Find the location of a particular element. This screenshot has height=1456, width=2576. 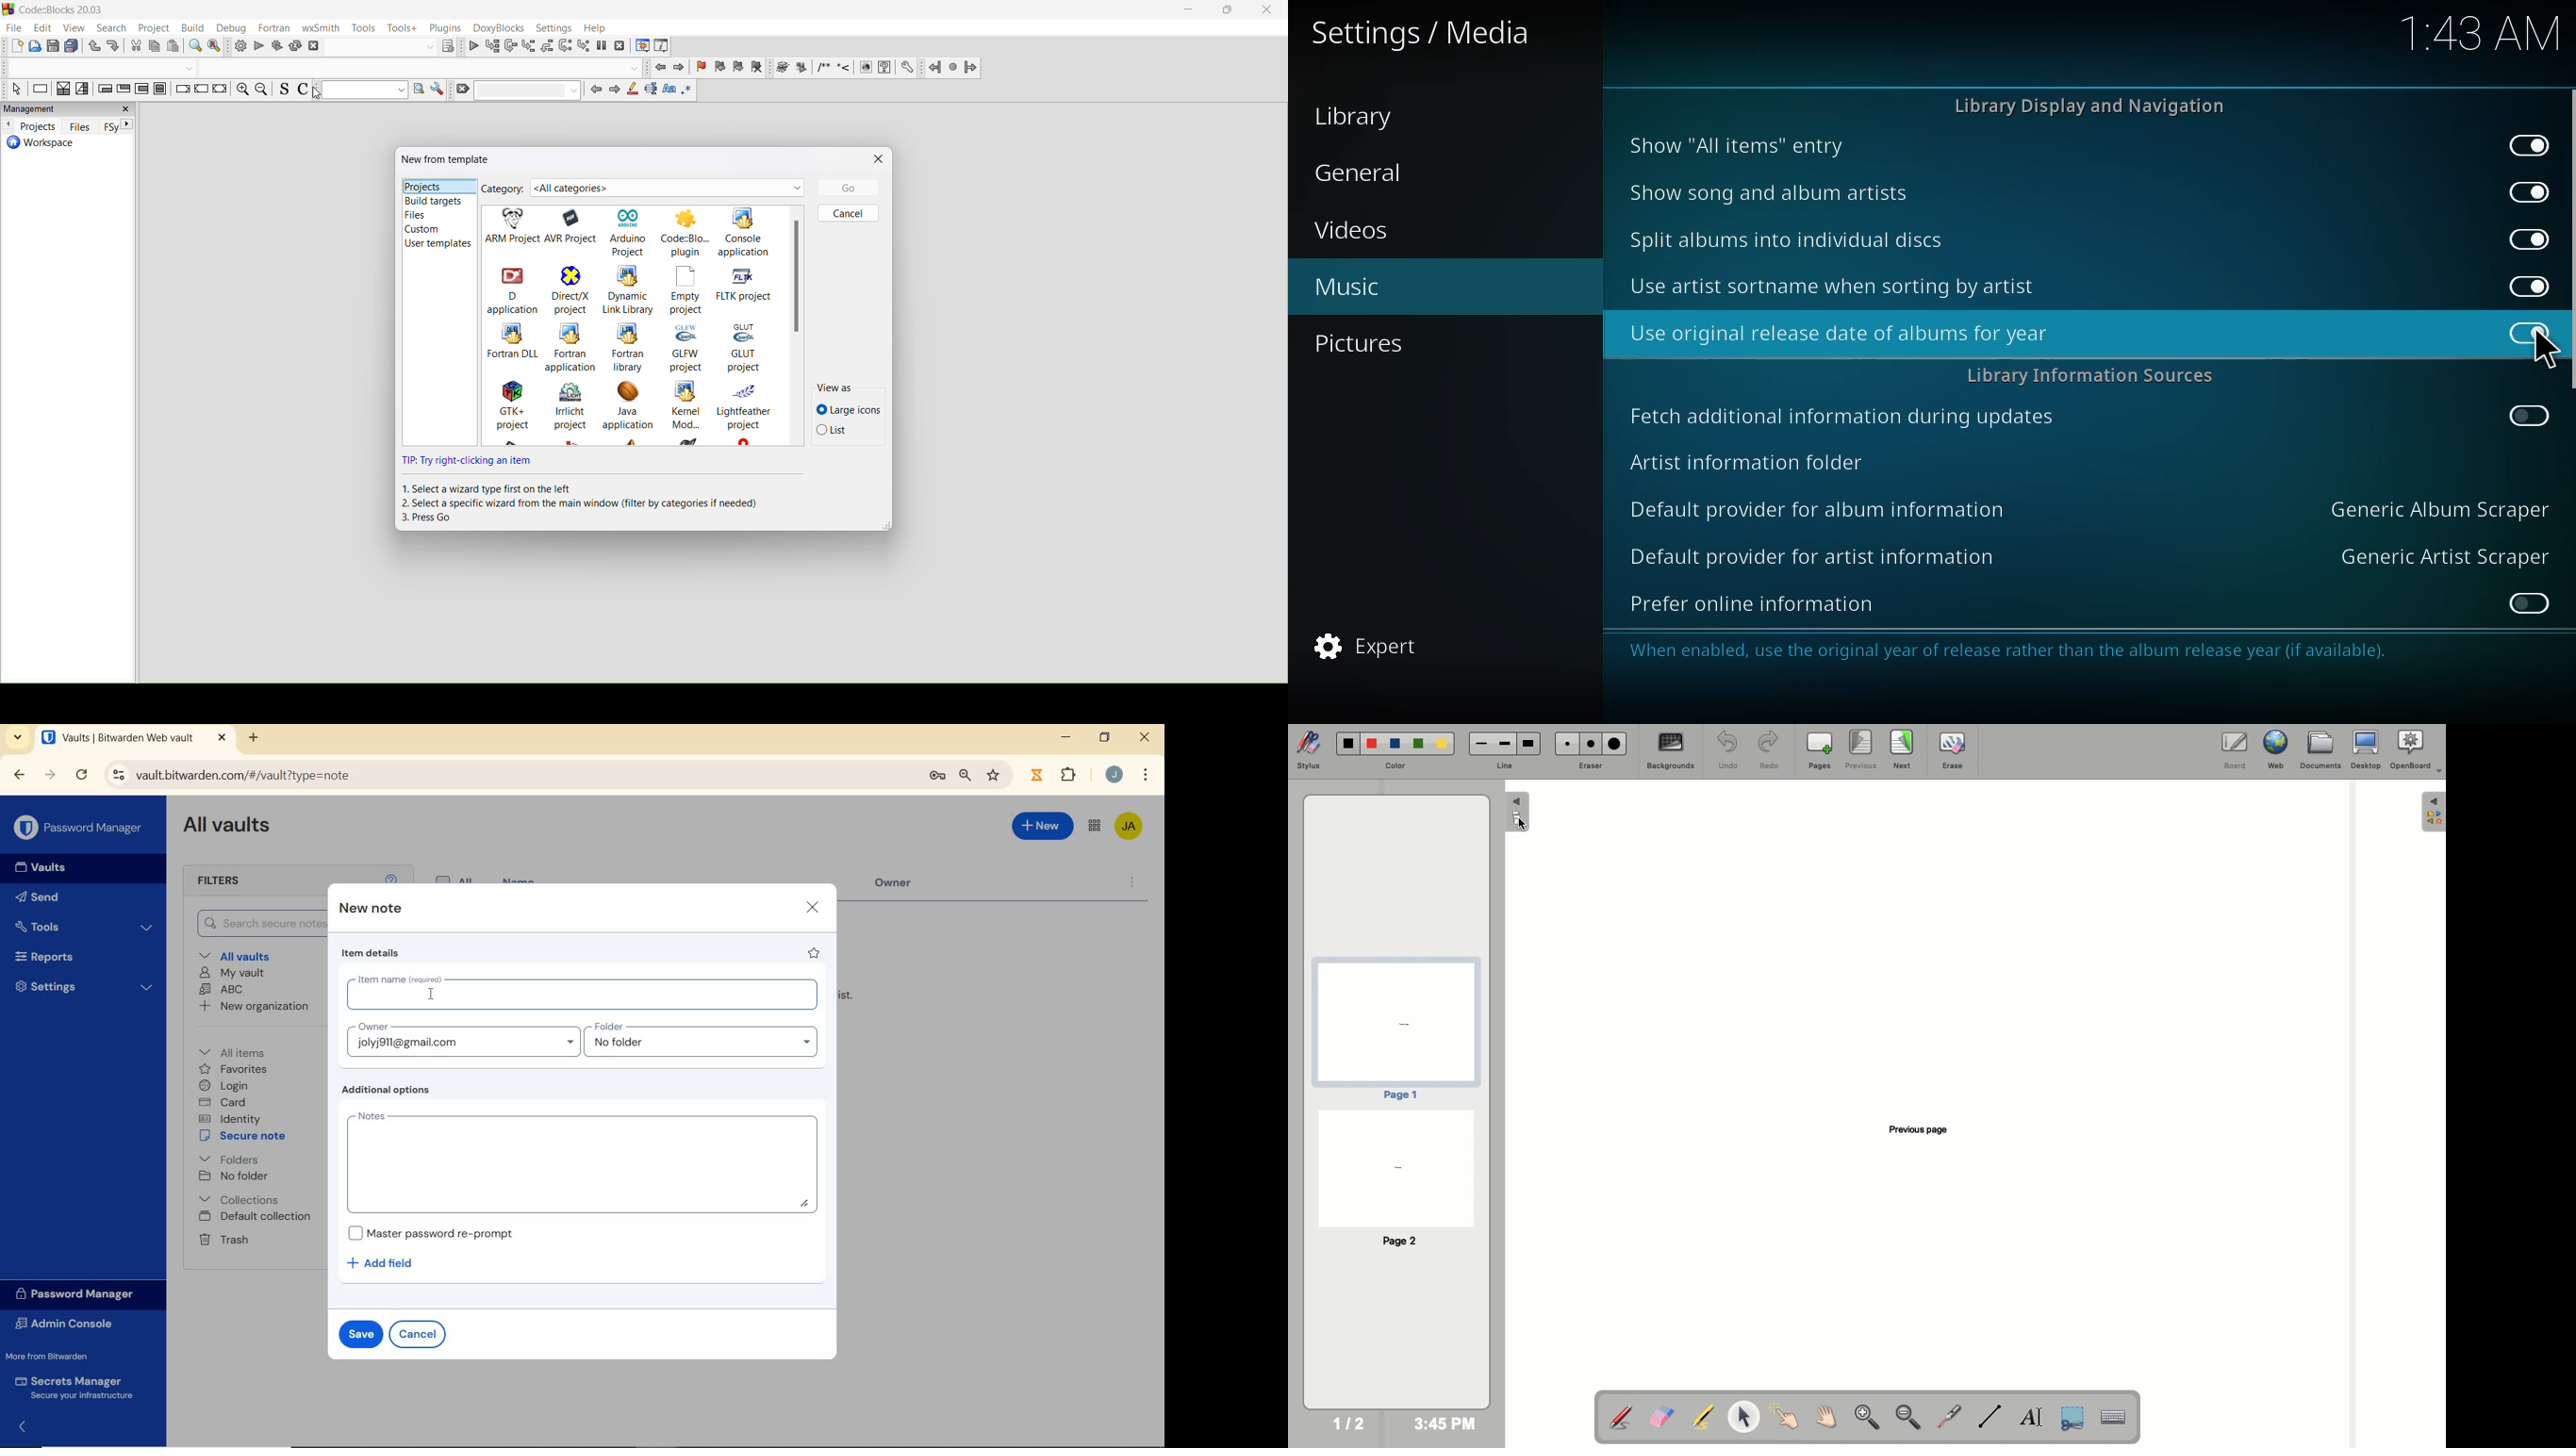

search tabs is located at coordinates (19, 739).